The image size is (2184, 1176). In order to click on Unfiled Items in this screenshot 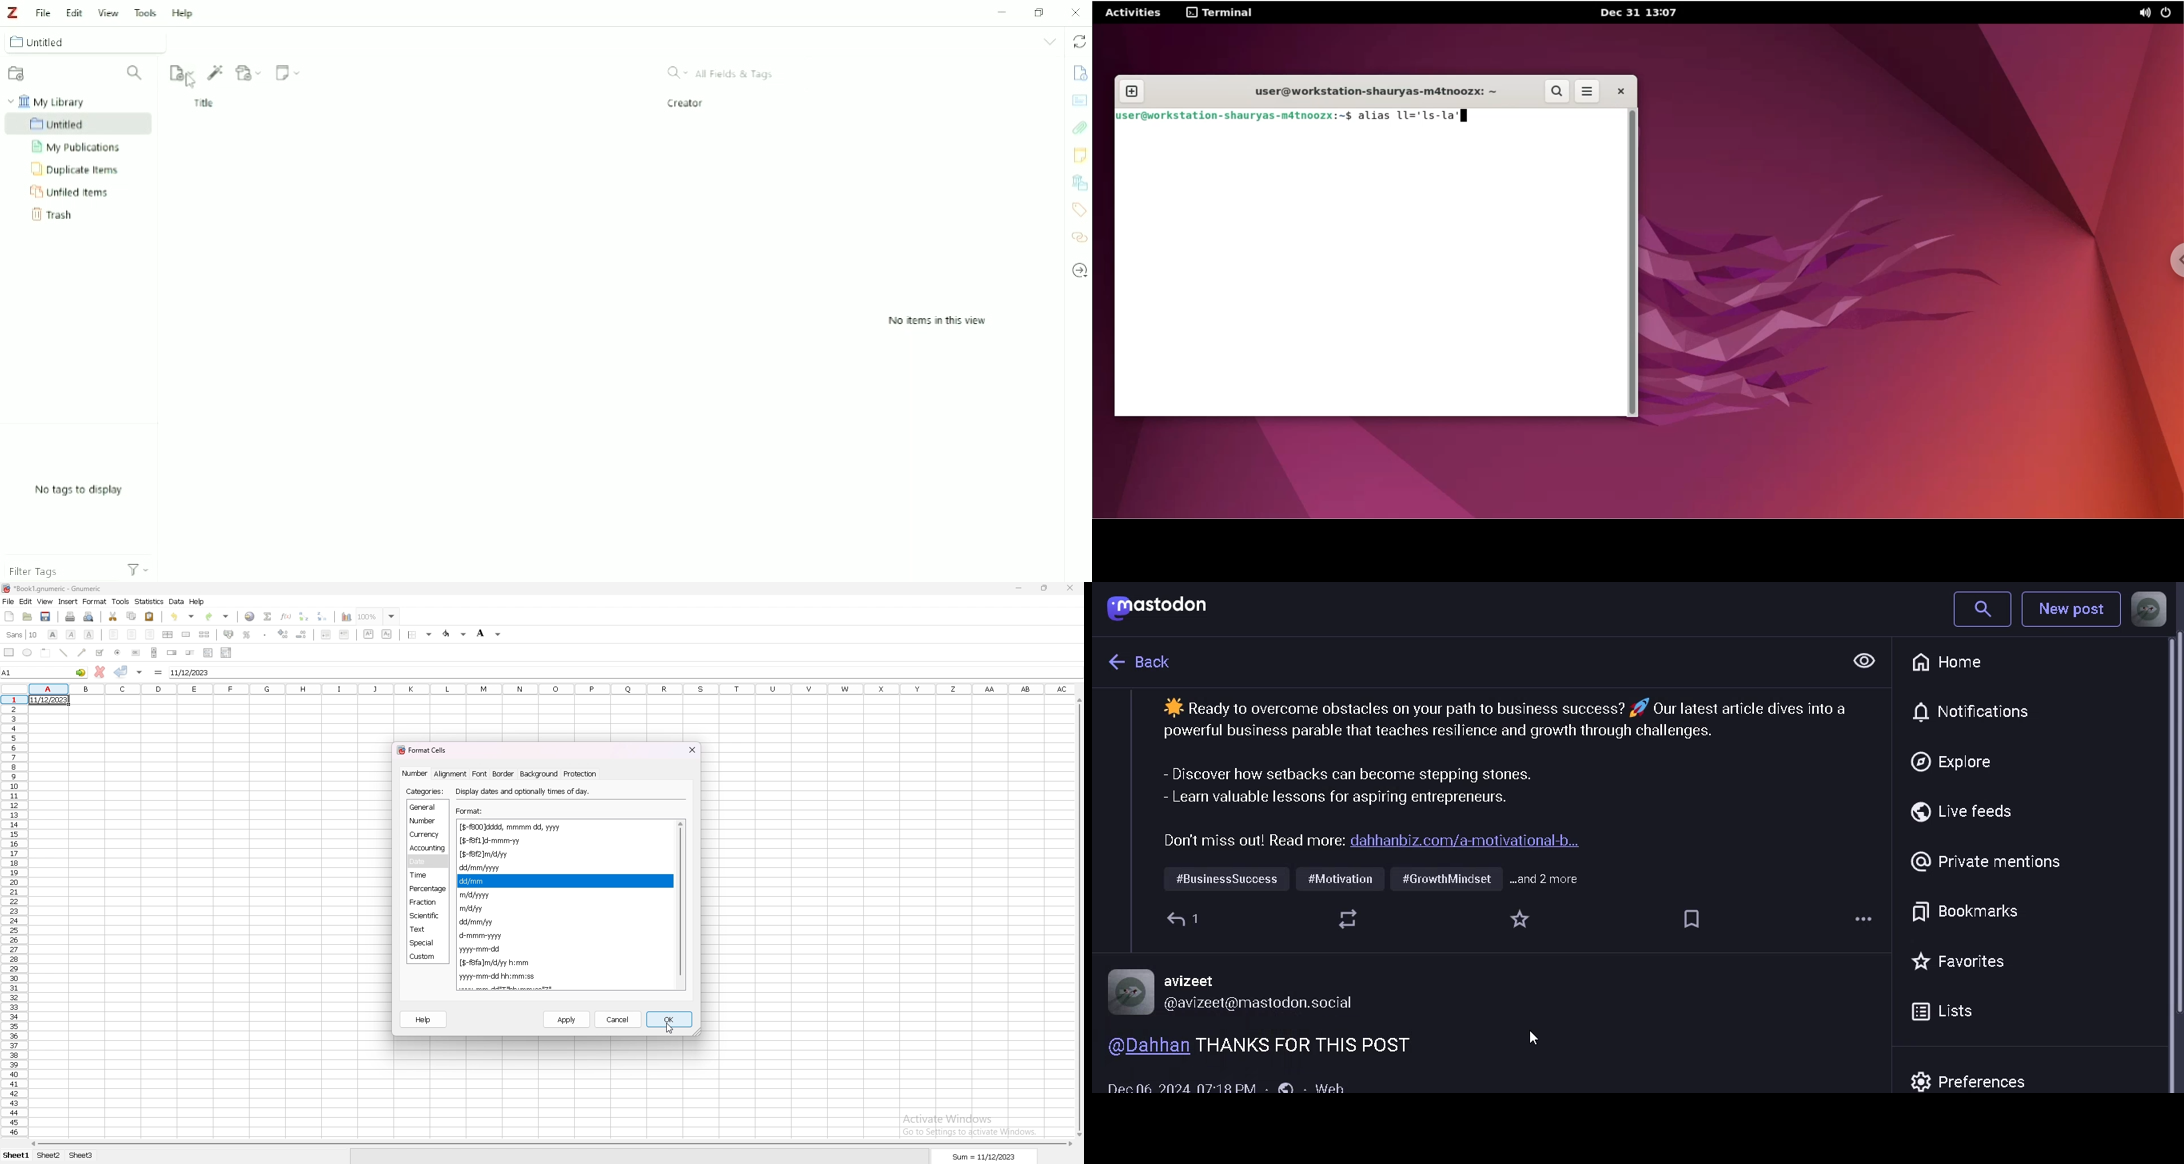, I will do `click(73, 192)`.